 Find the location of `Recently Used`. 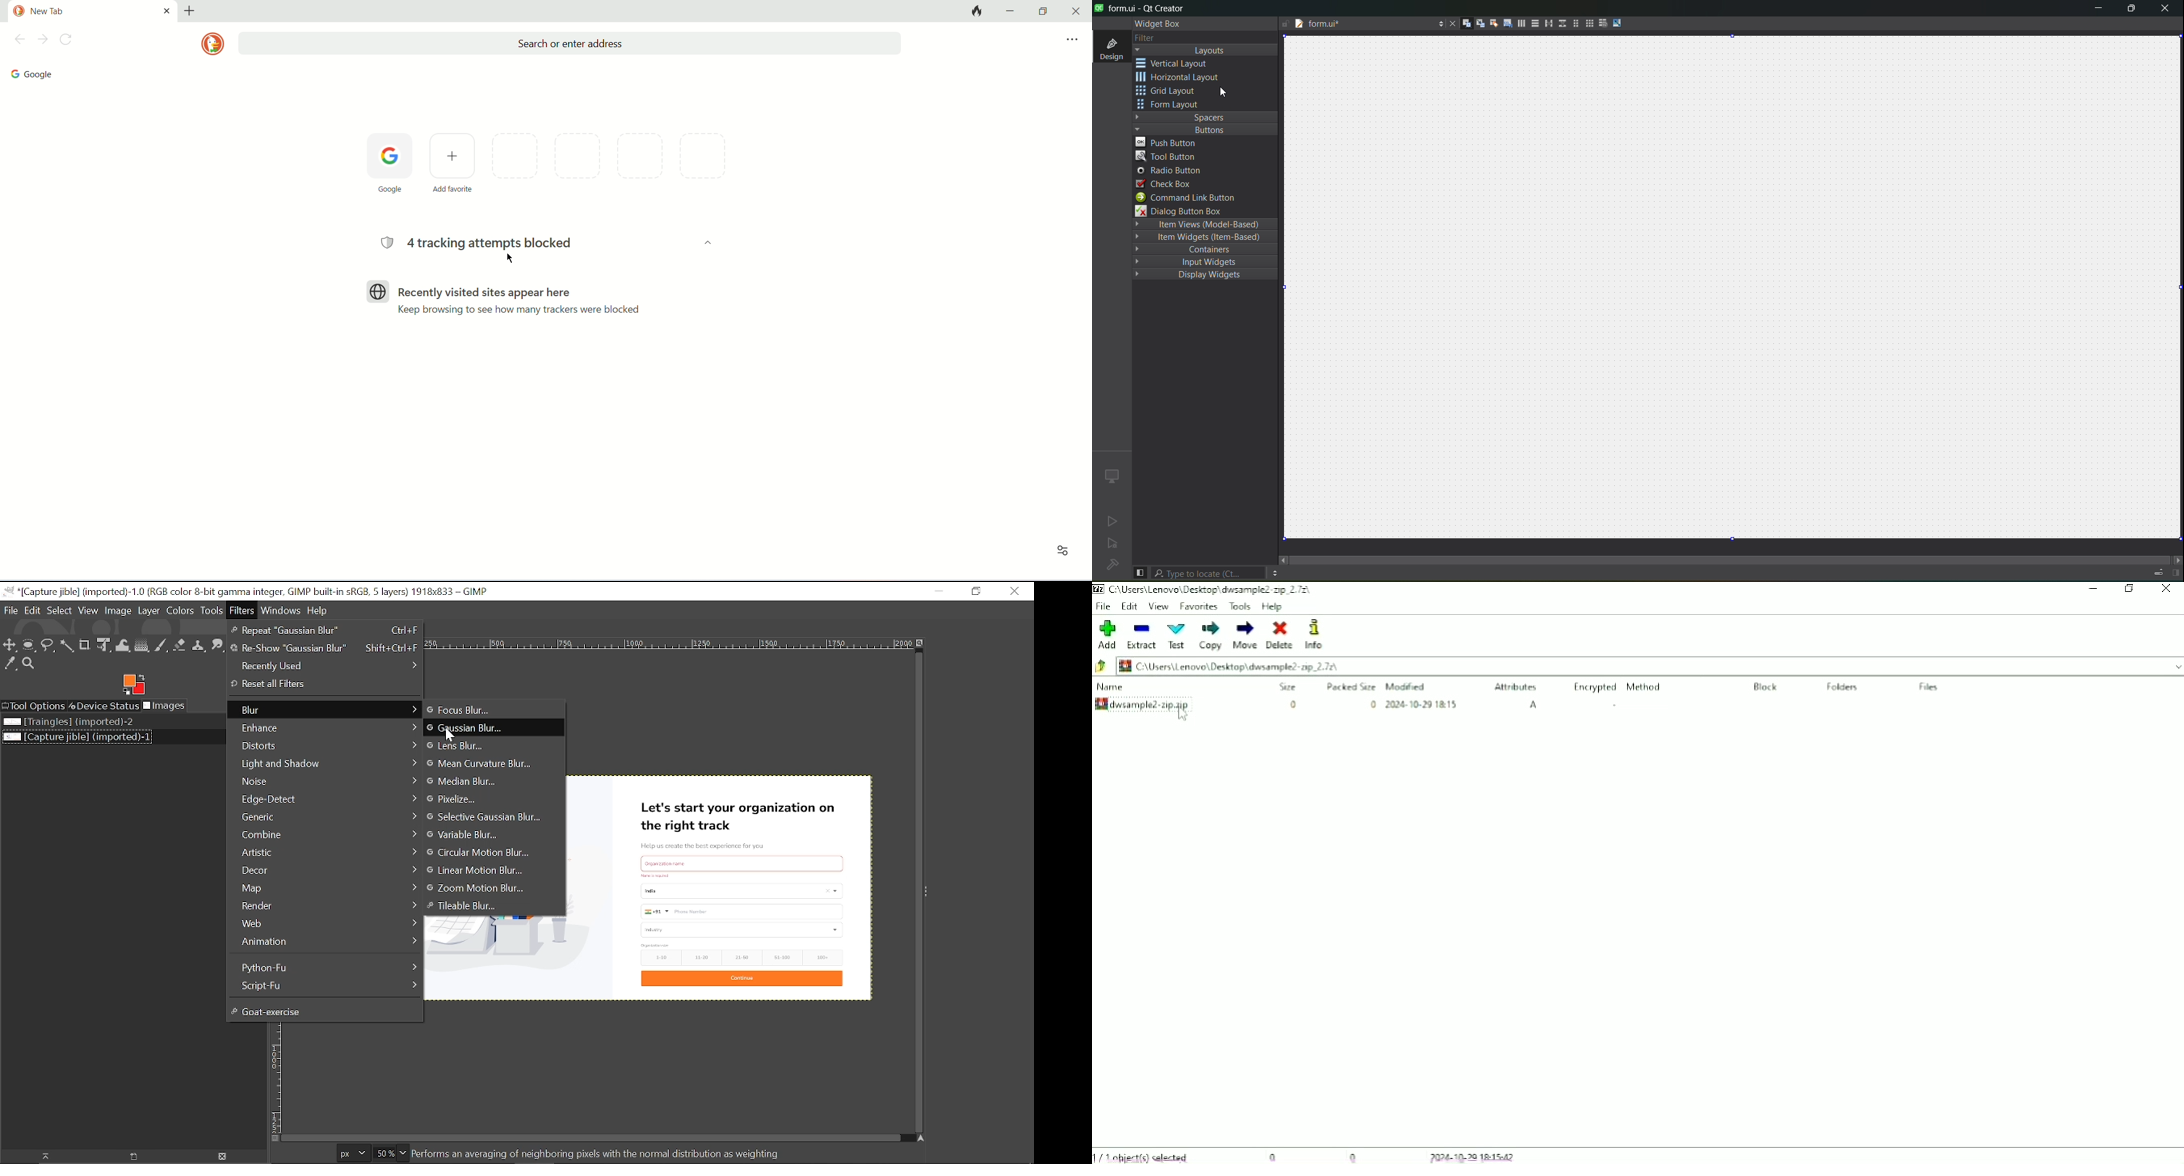

Recently Used is located at coordinates (325, 664).